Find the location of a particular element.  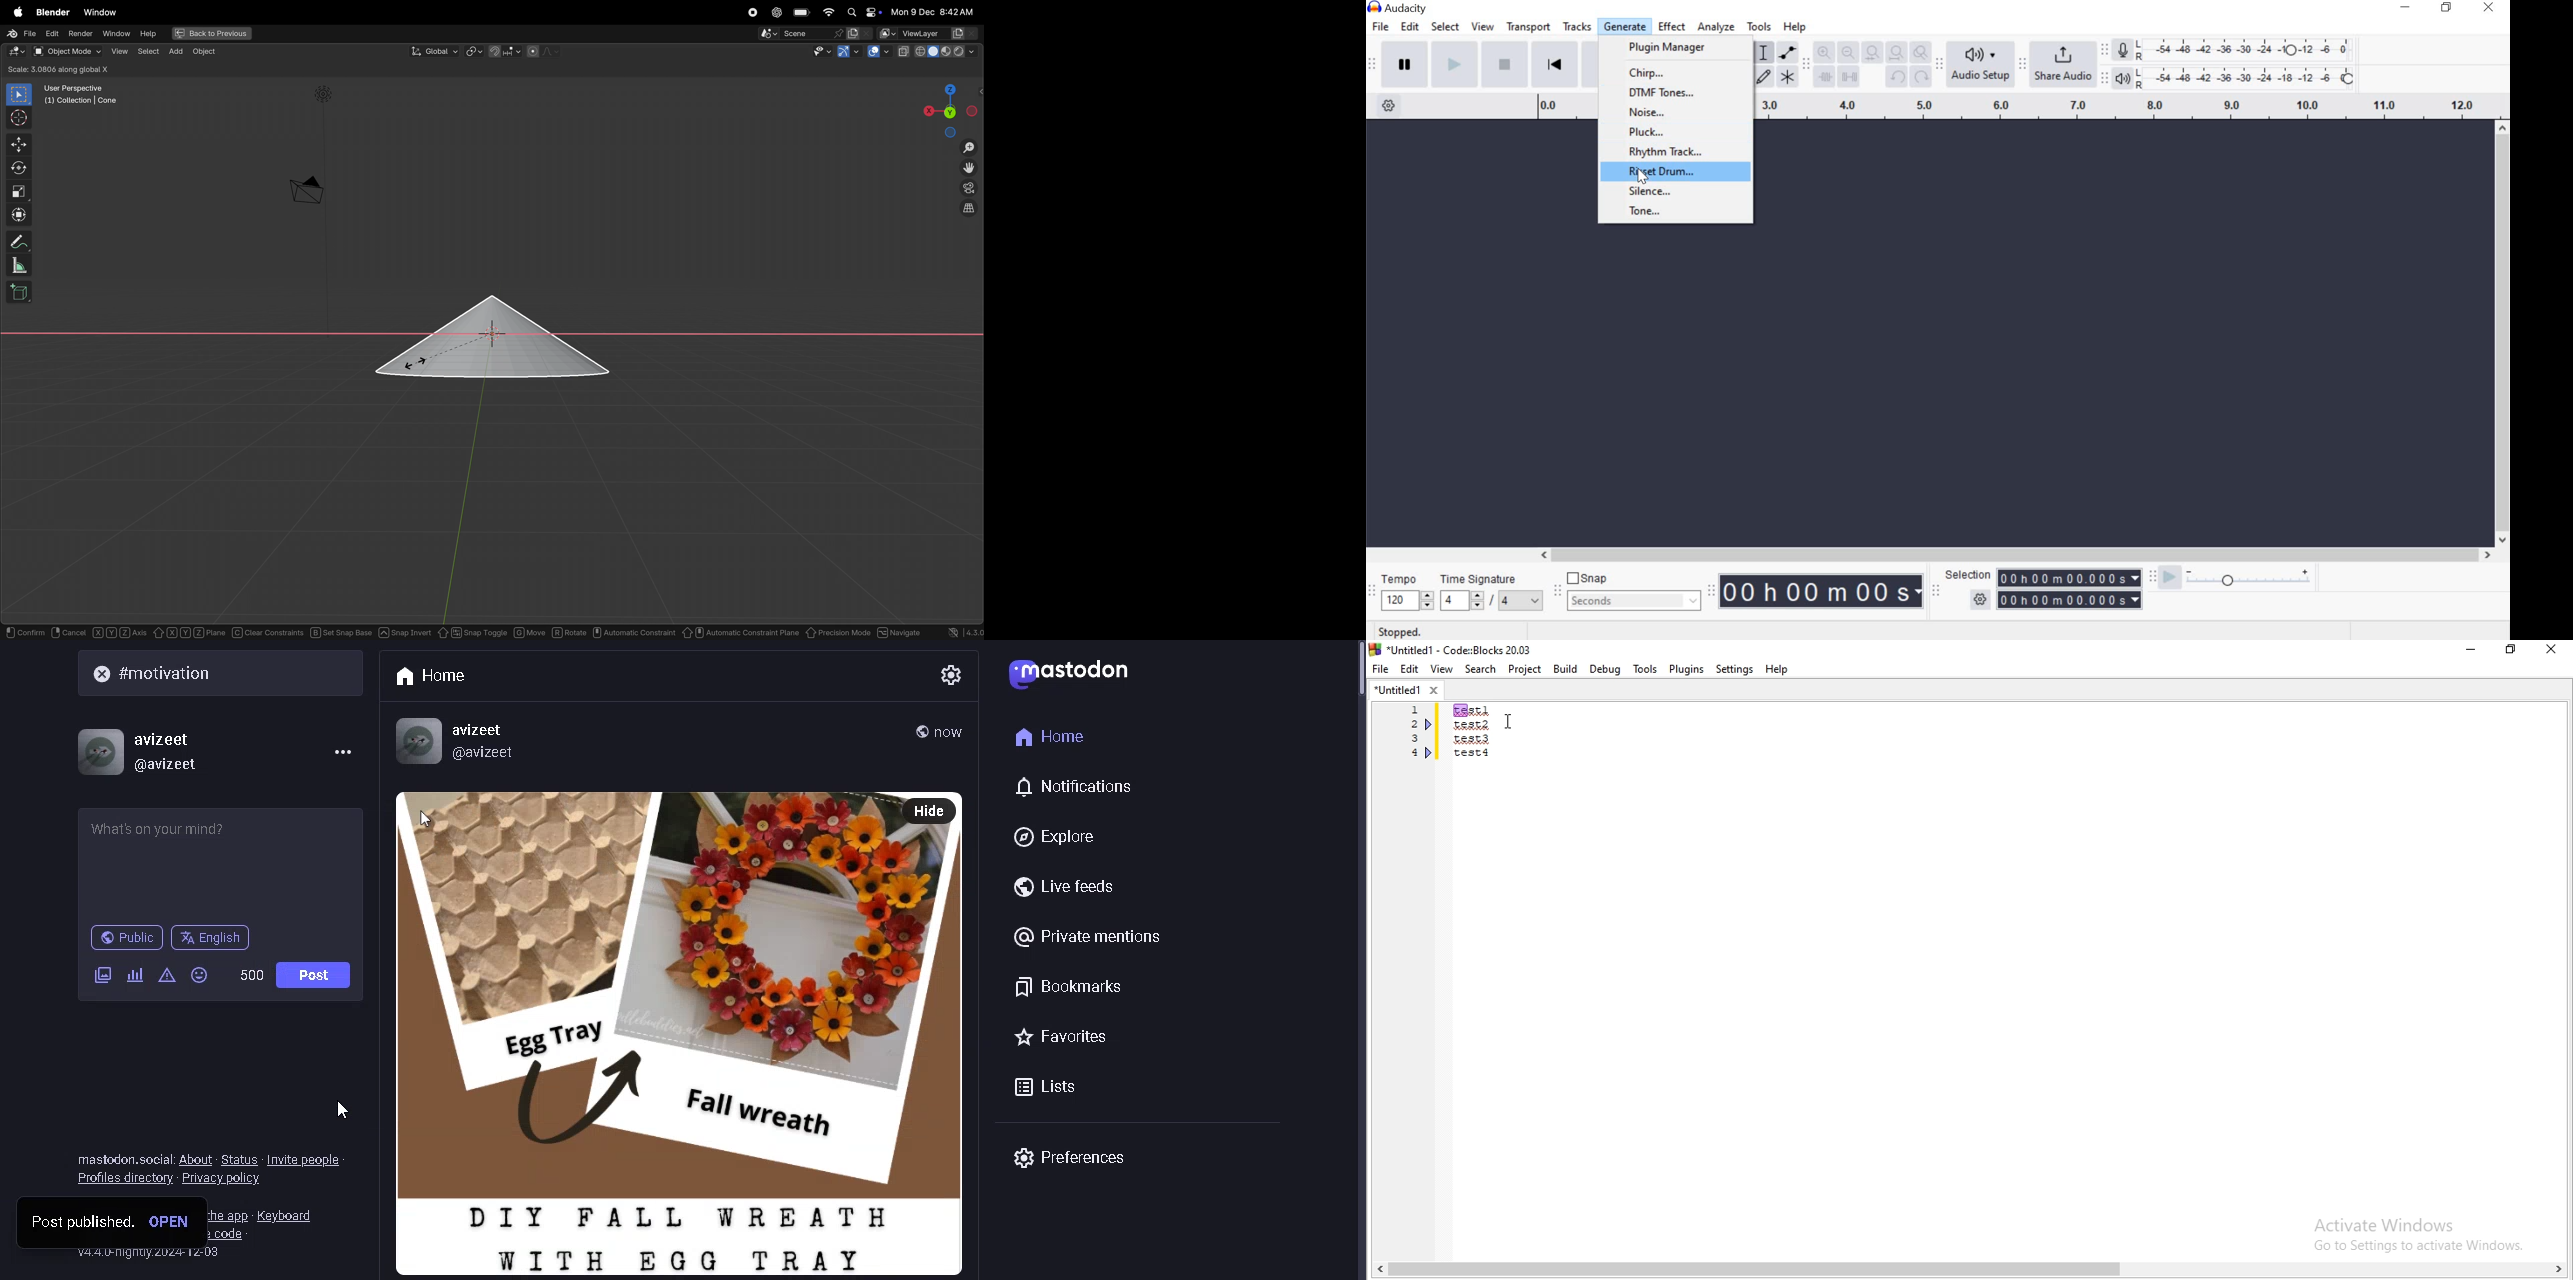

transport is located at coordinates (1527, 29).